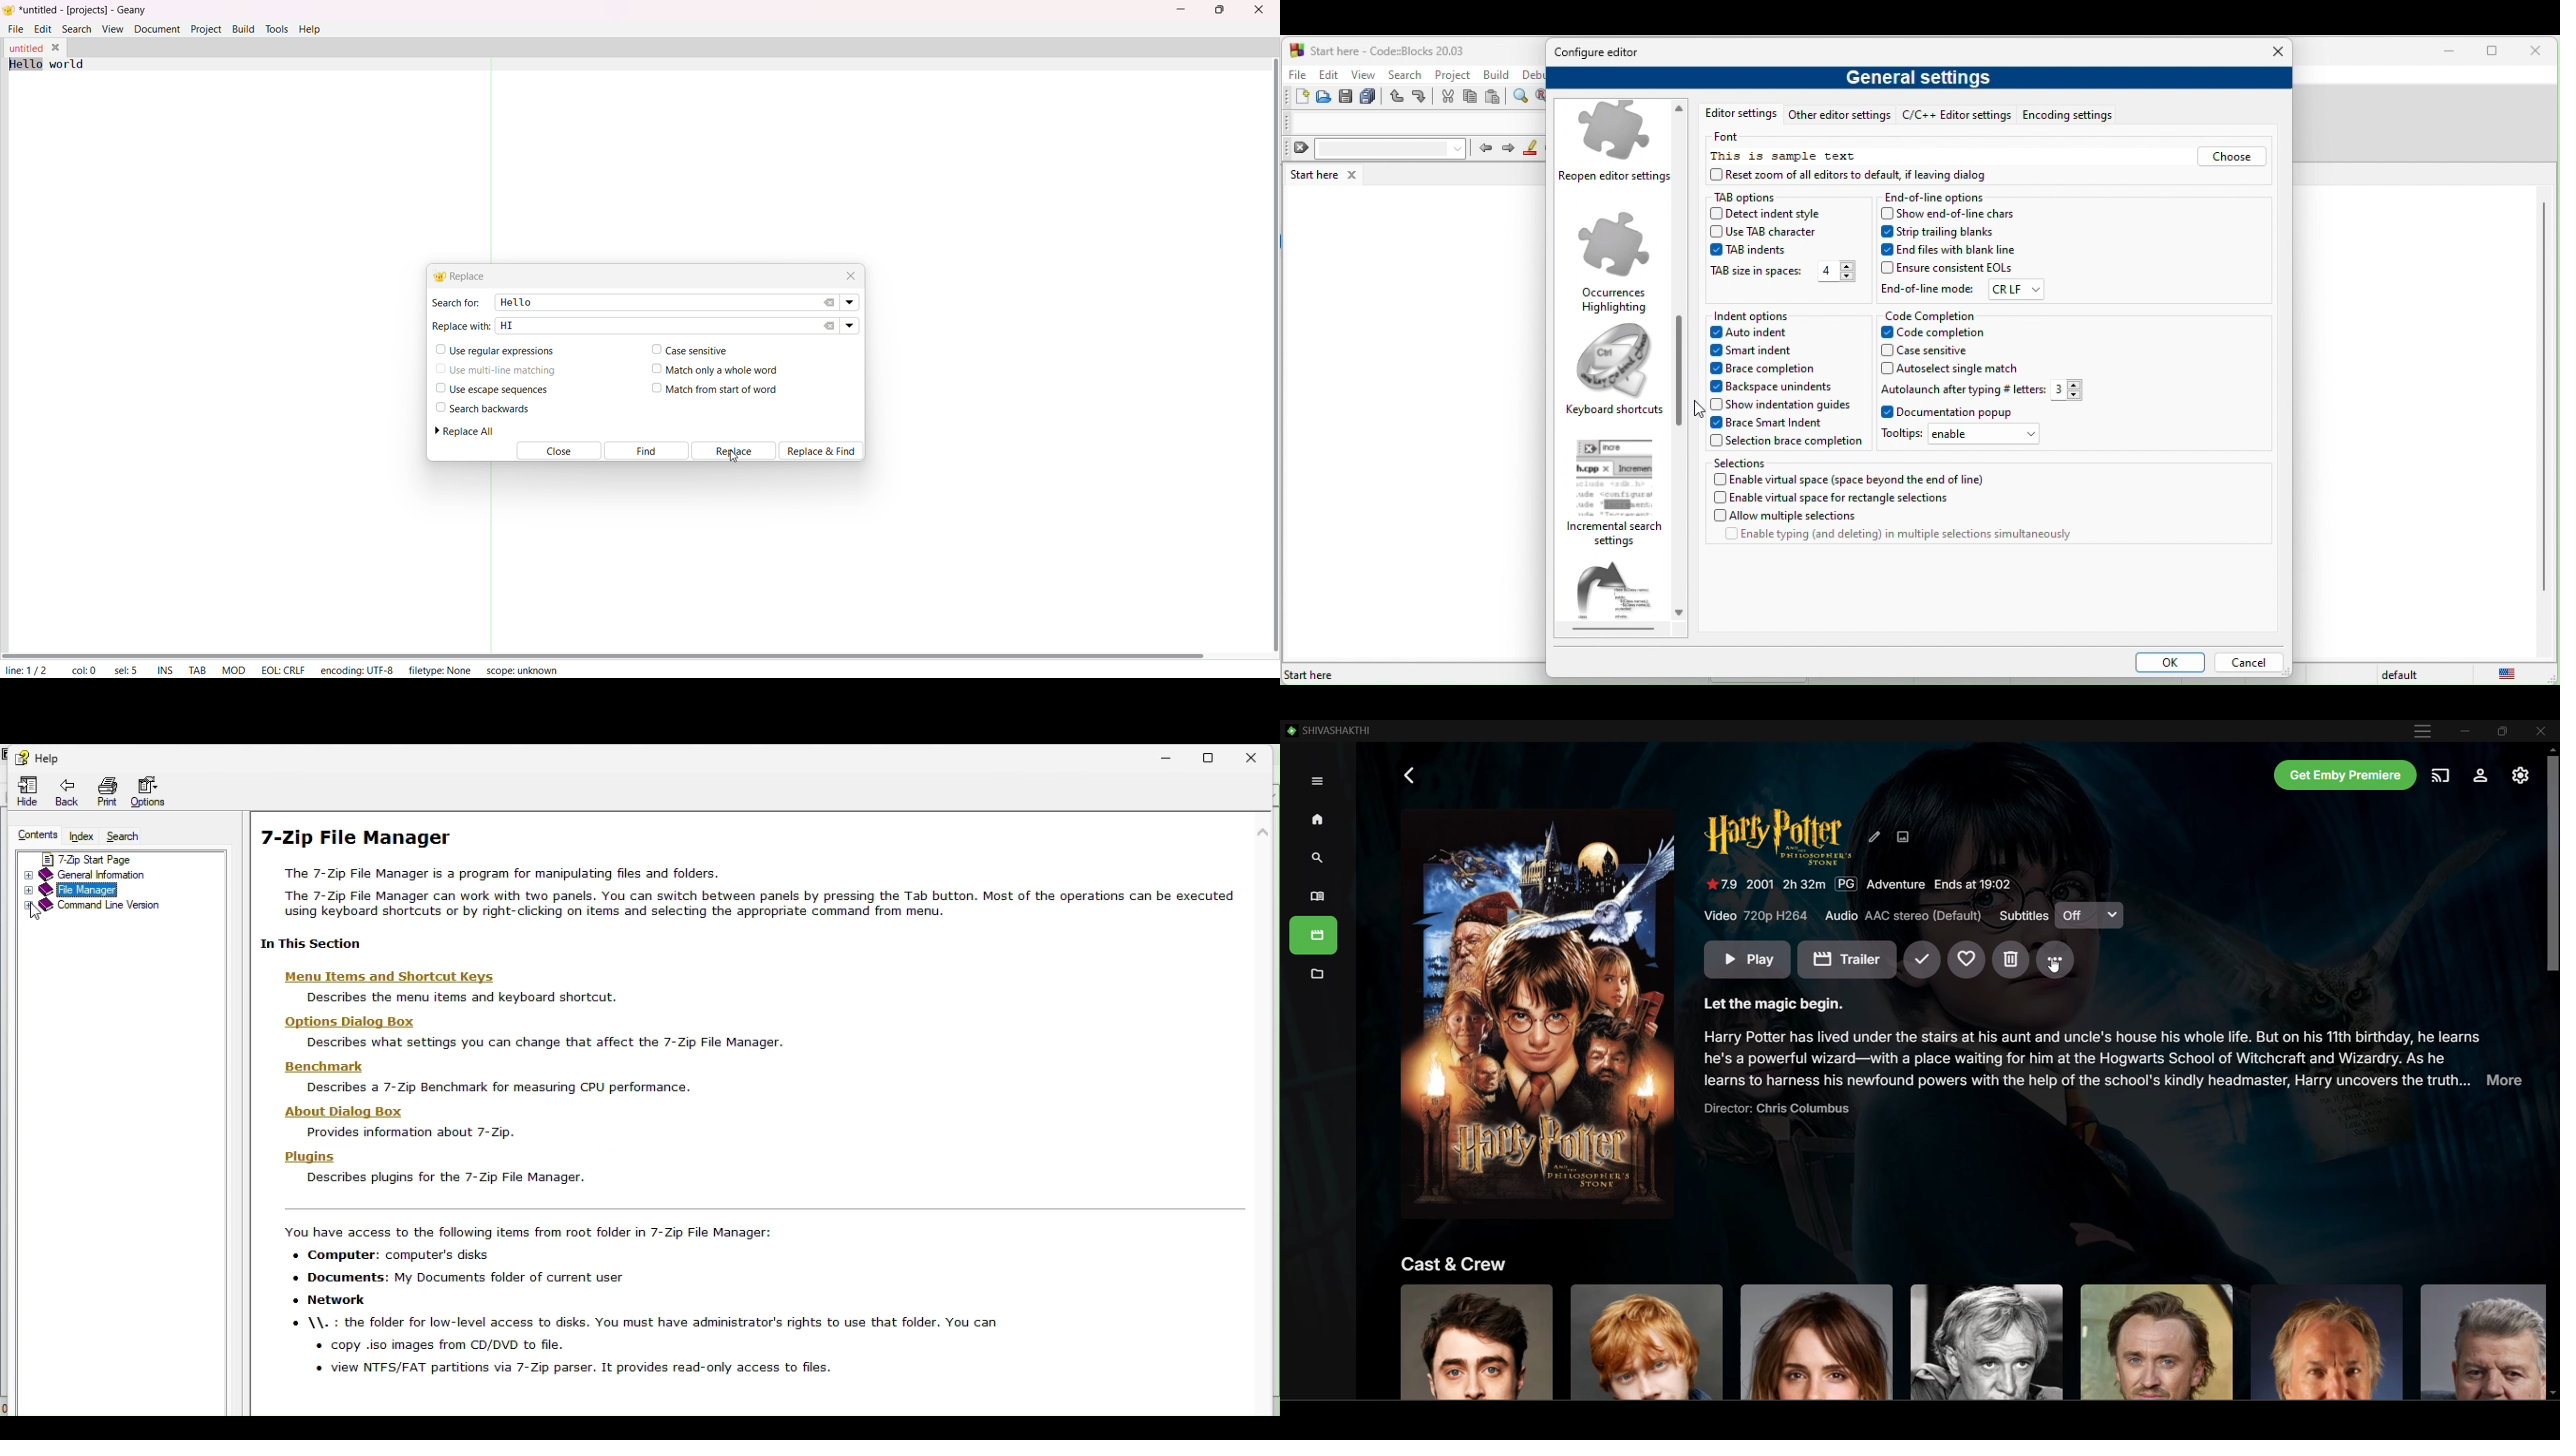 The height and width of the screenshot is (1456, 2576). Describe the element at coordinates (330, 1066) in the screenshot. I see `Benchmark` at that location.